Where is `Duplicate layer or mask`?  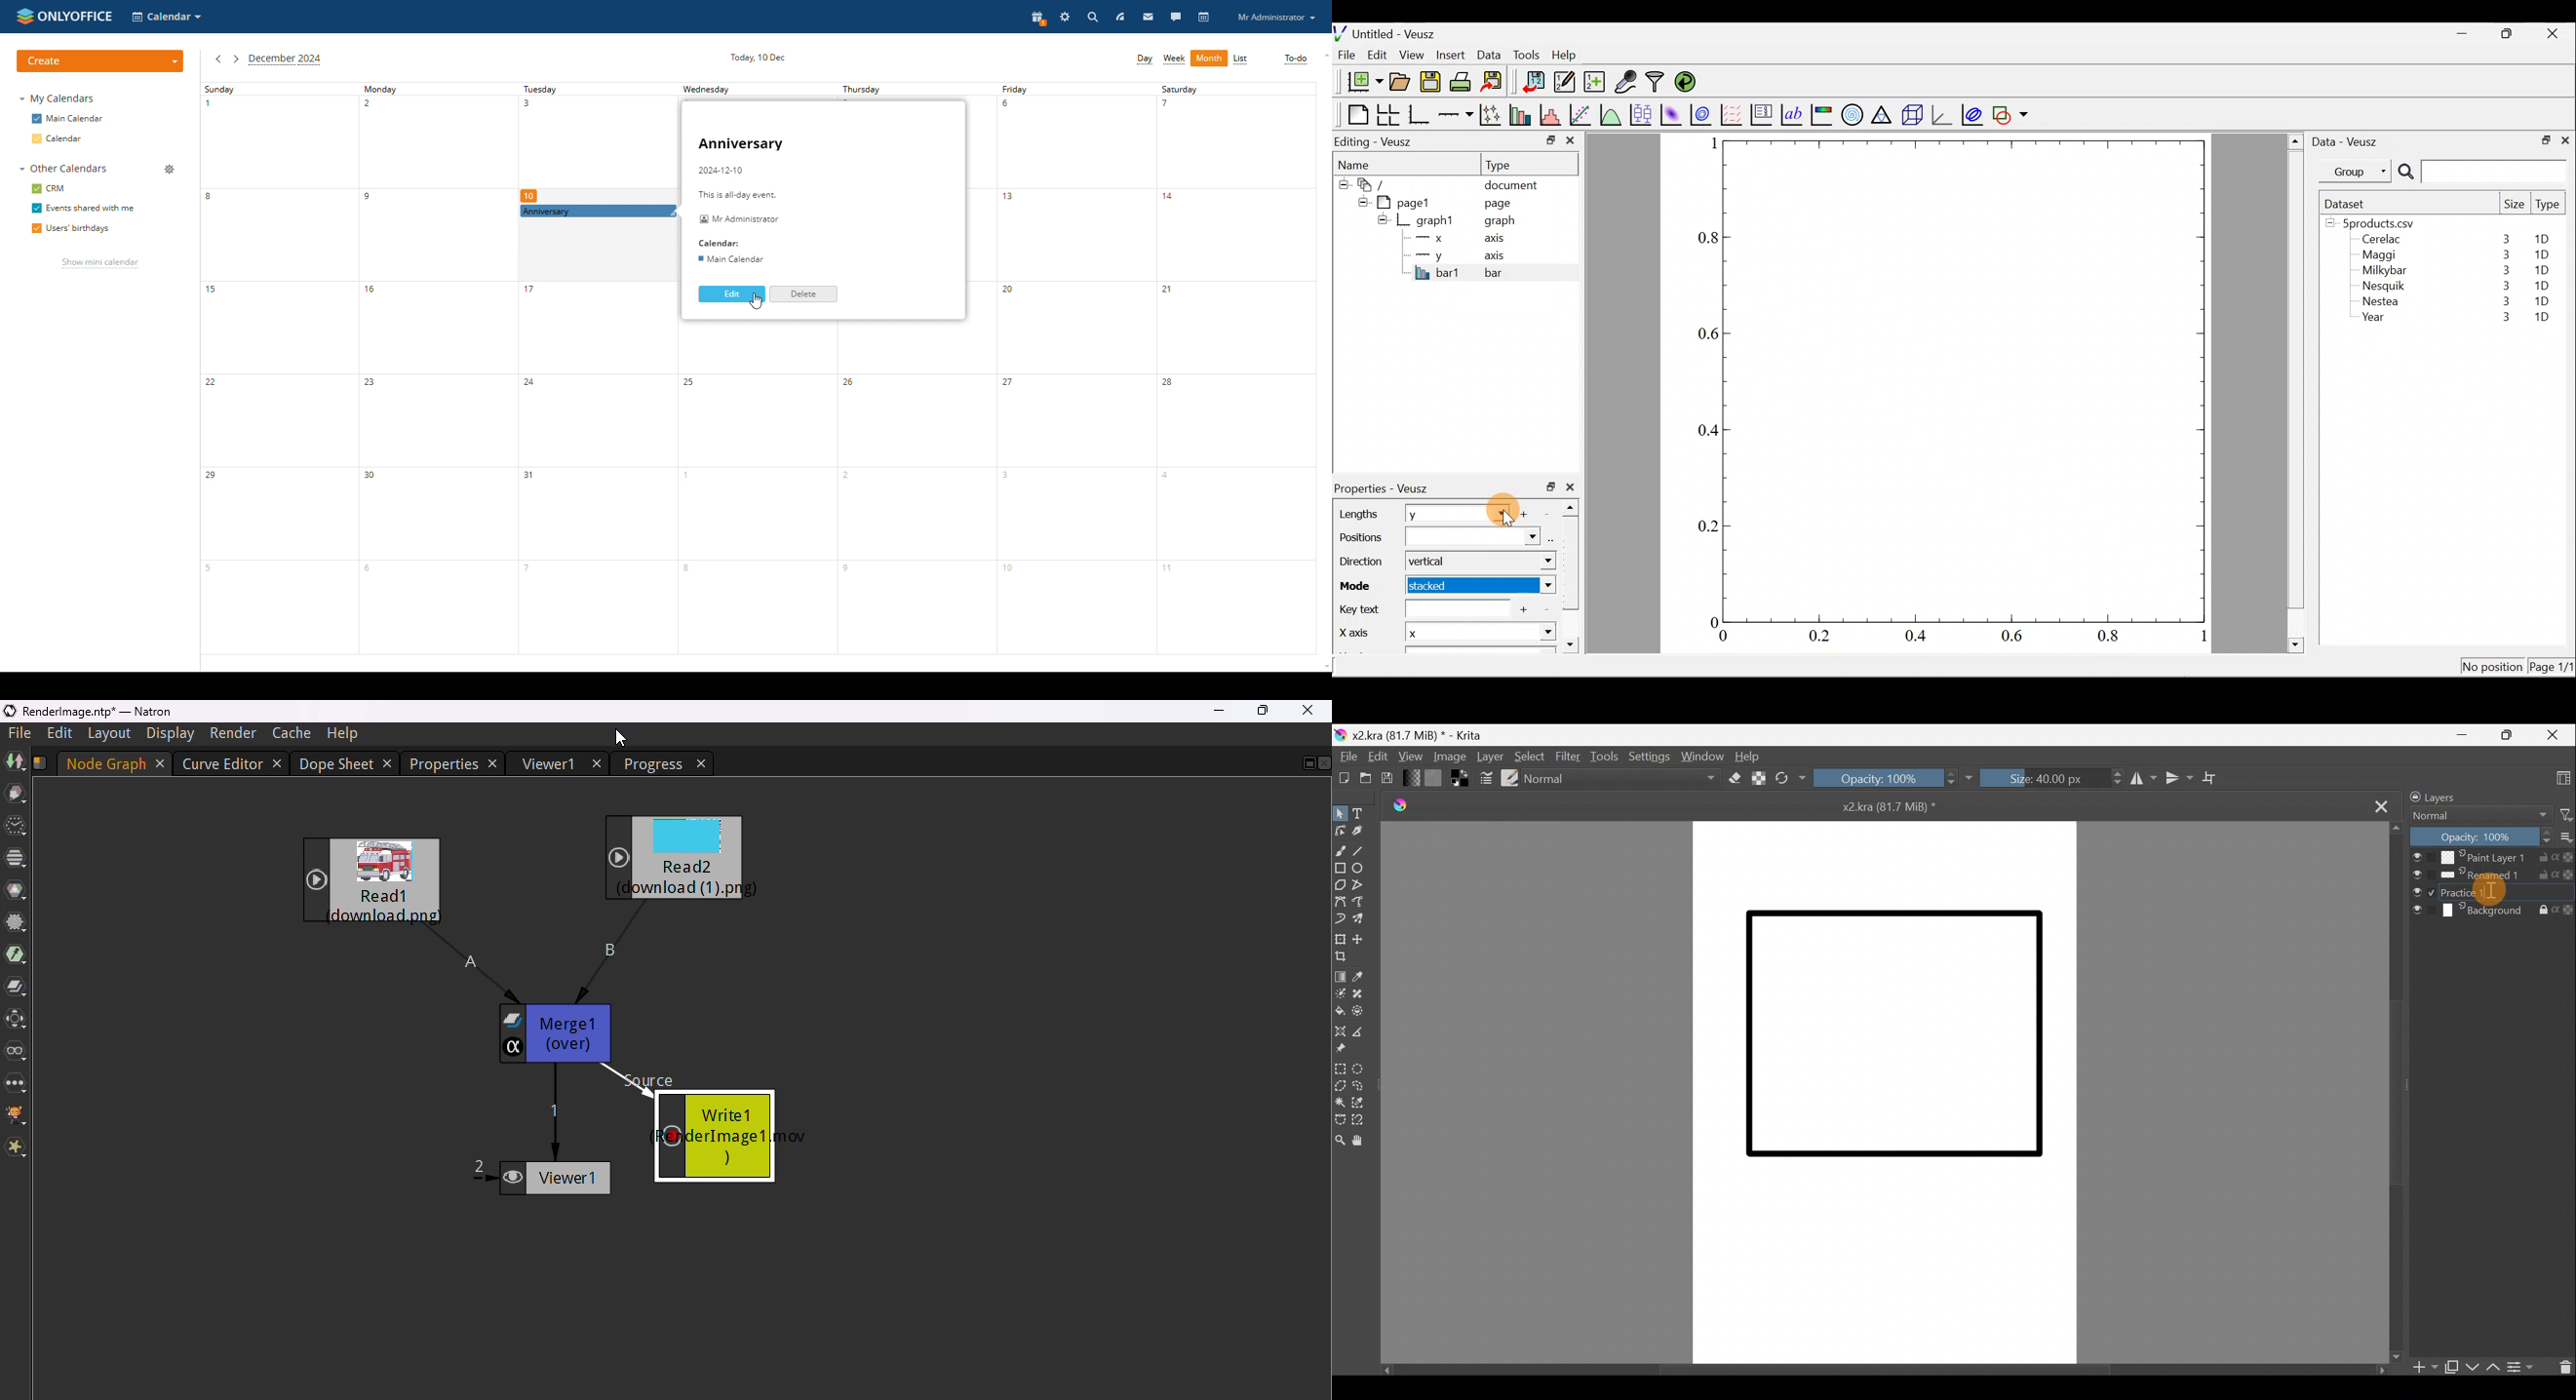
Duplicate layer or mask is located at coordinates (2450, 1368).